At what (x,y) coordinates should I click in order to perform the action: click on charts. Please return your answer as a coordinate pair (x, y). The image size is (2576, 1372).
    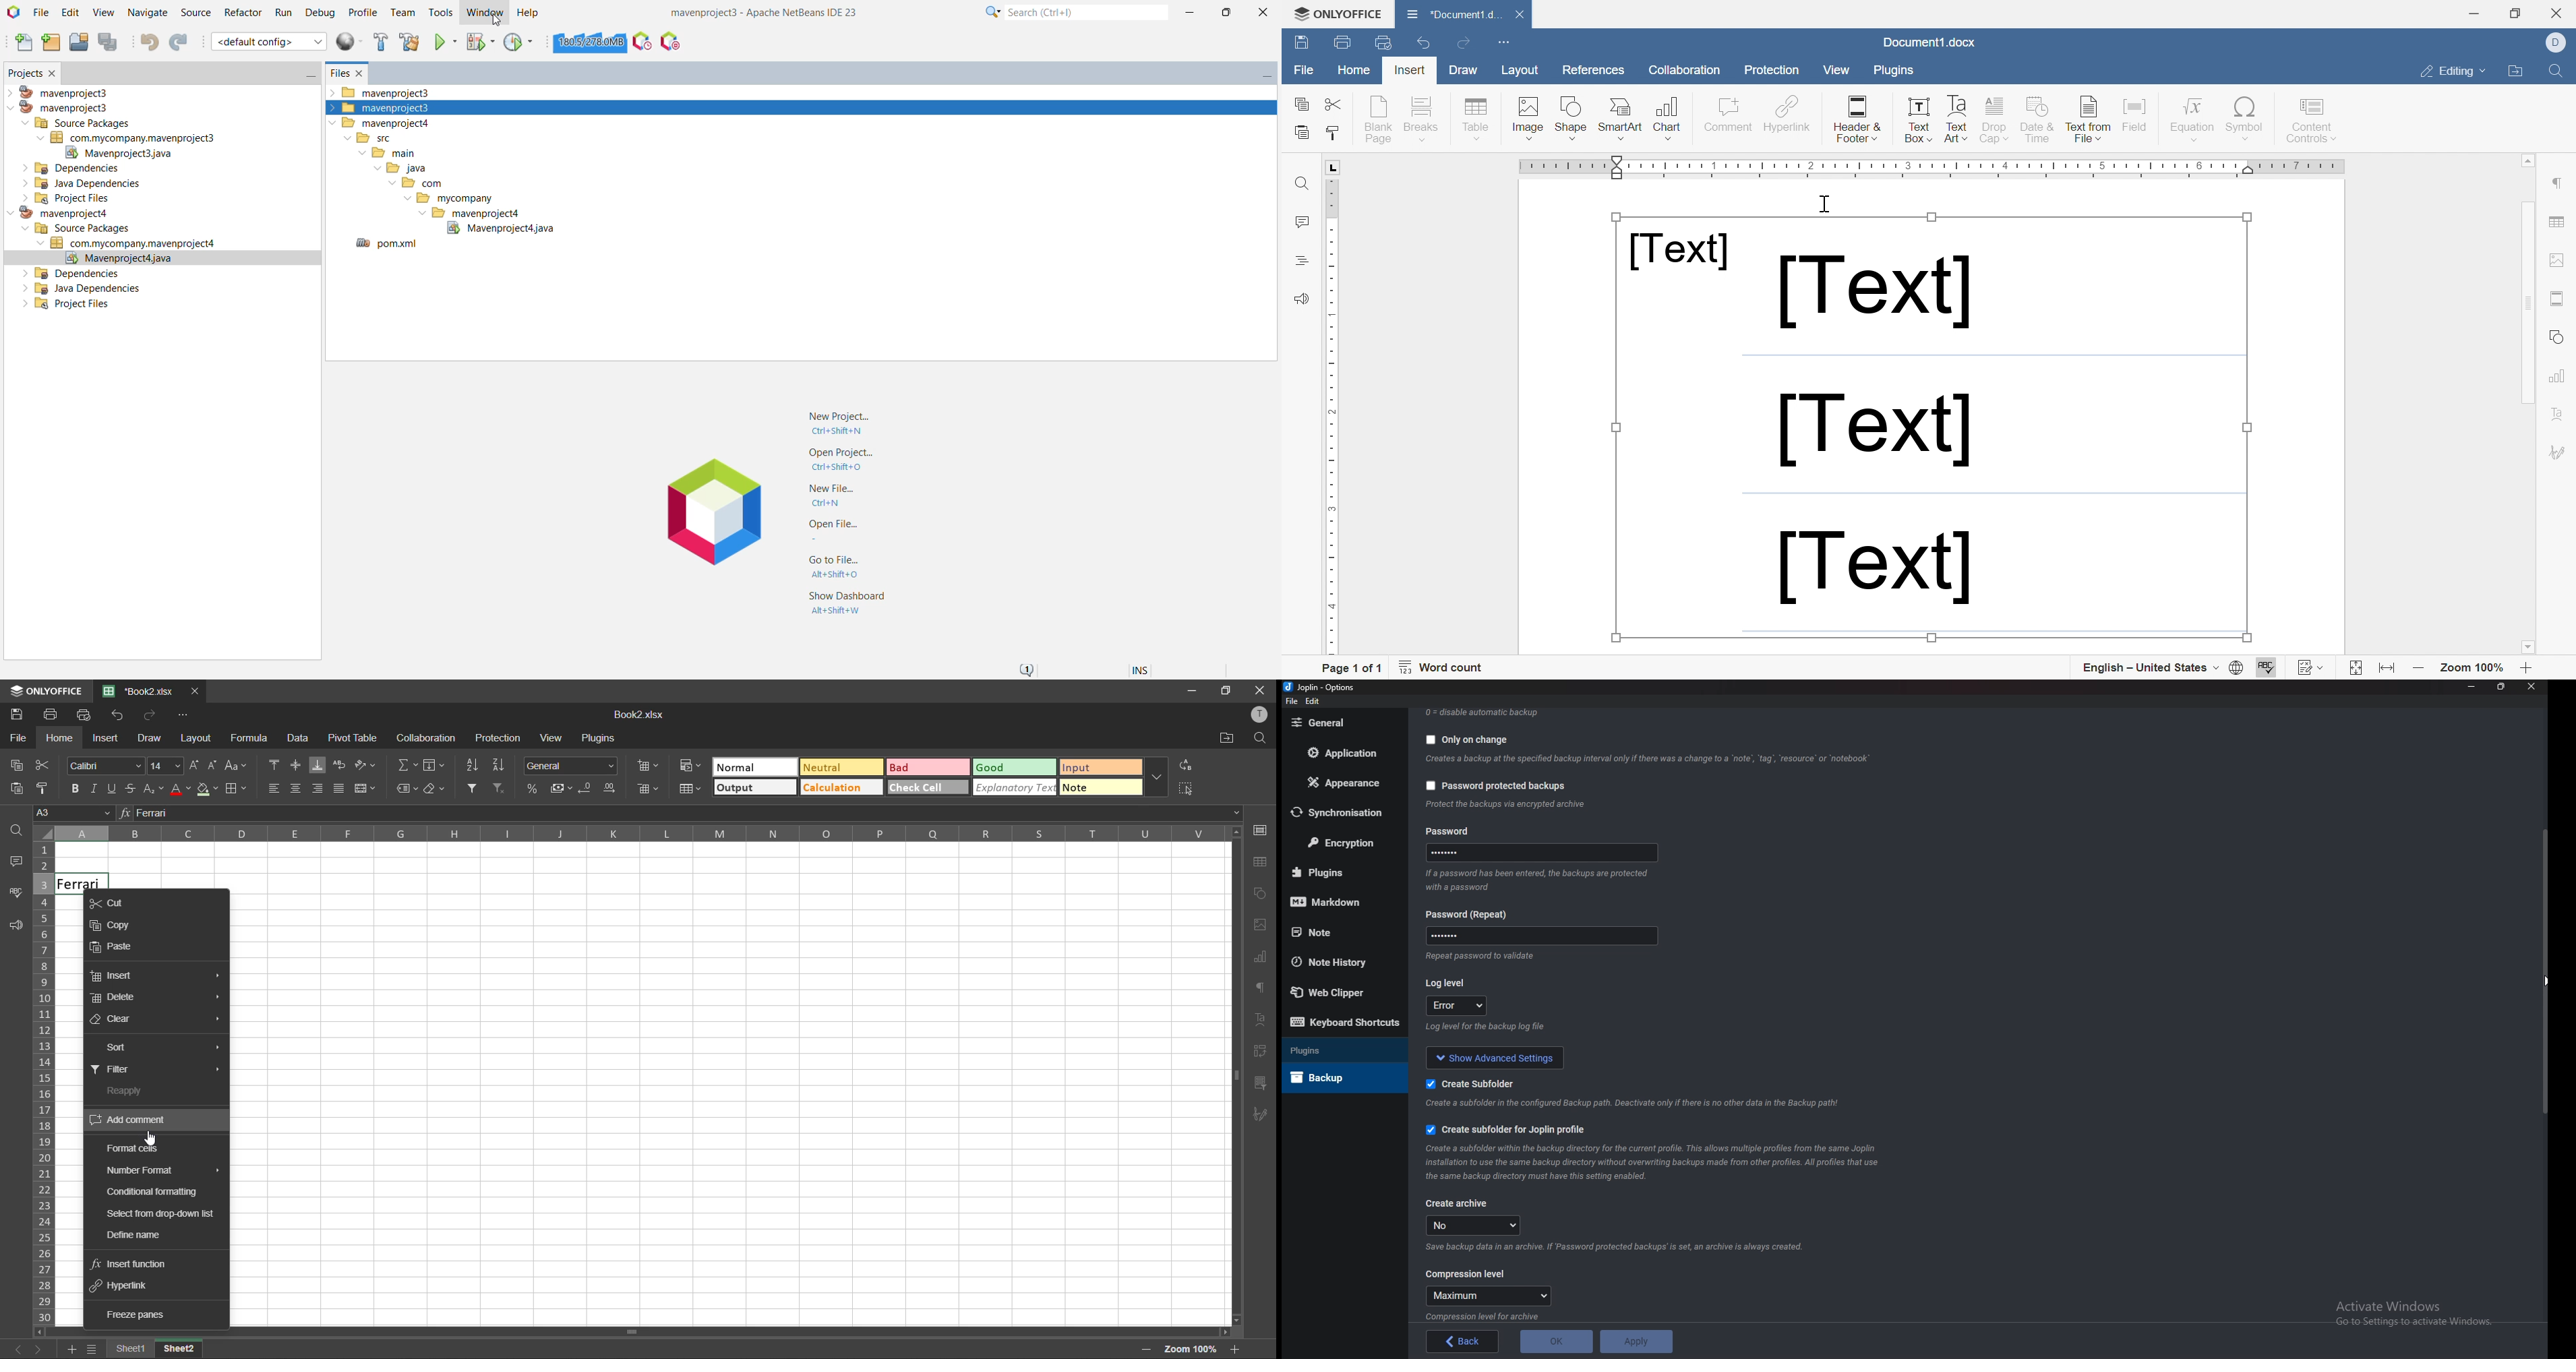
    Looking at the image, I should click on (1262, 961).